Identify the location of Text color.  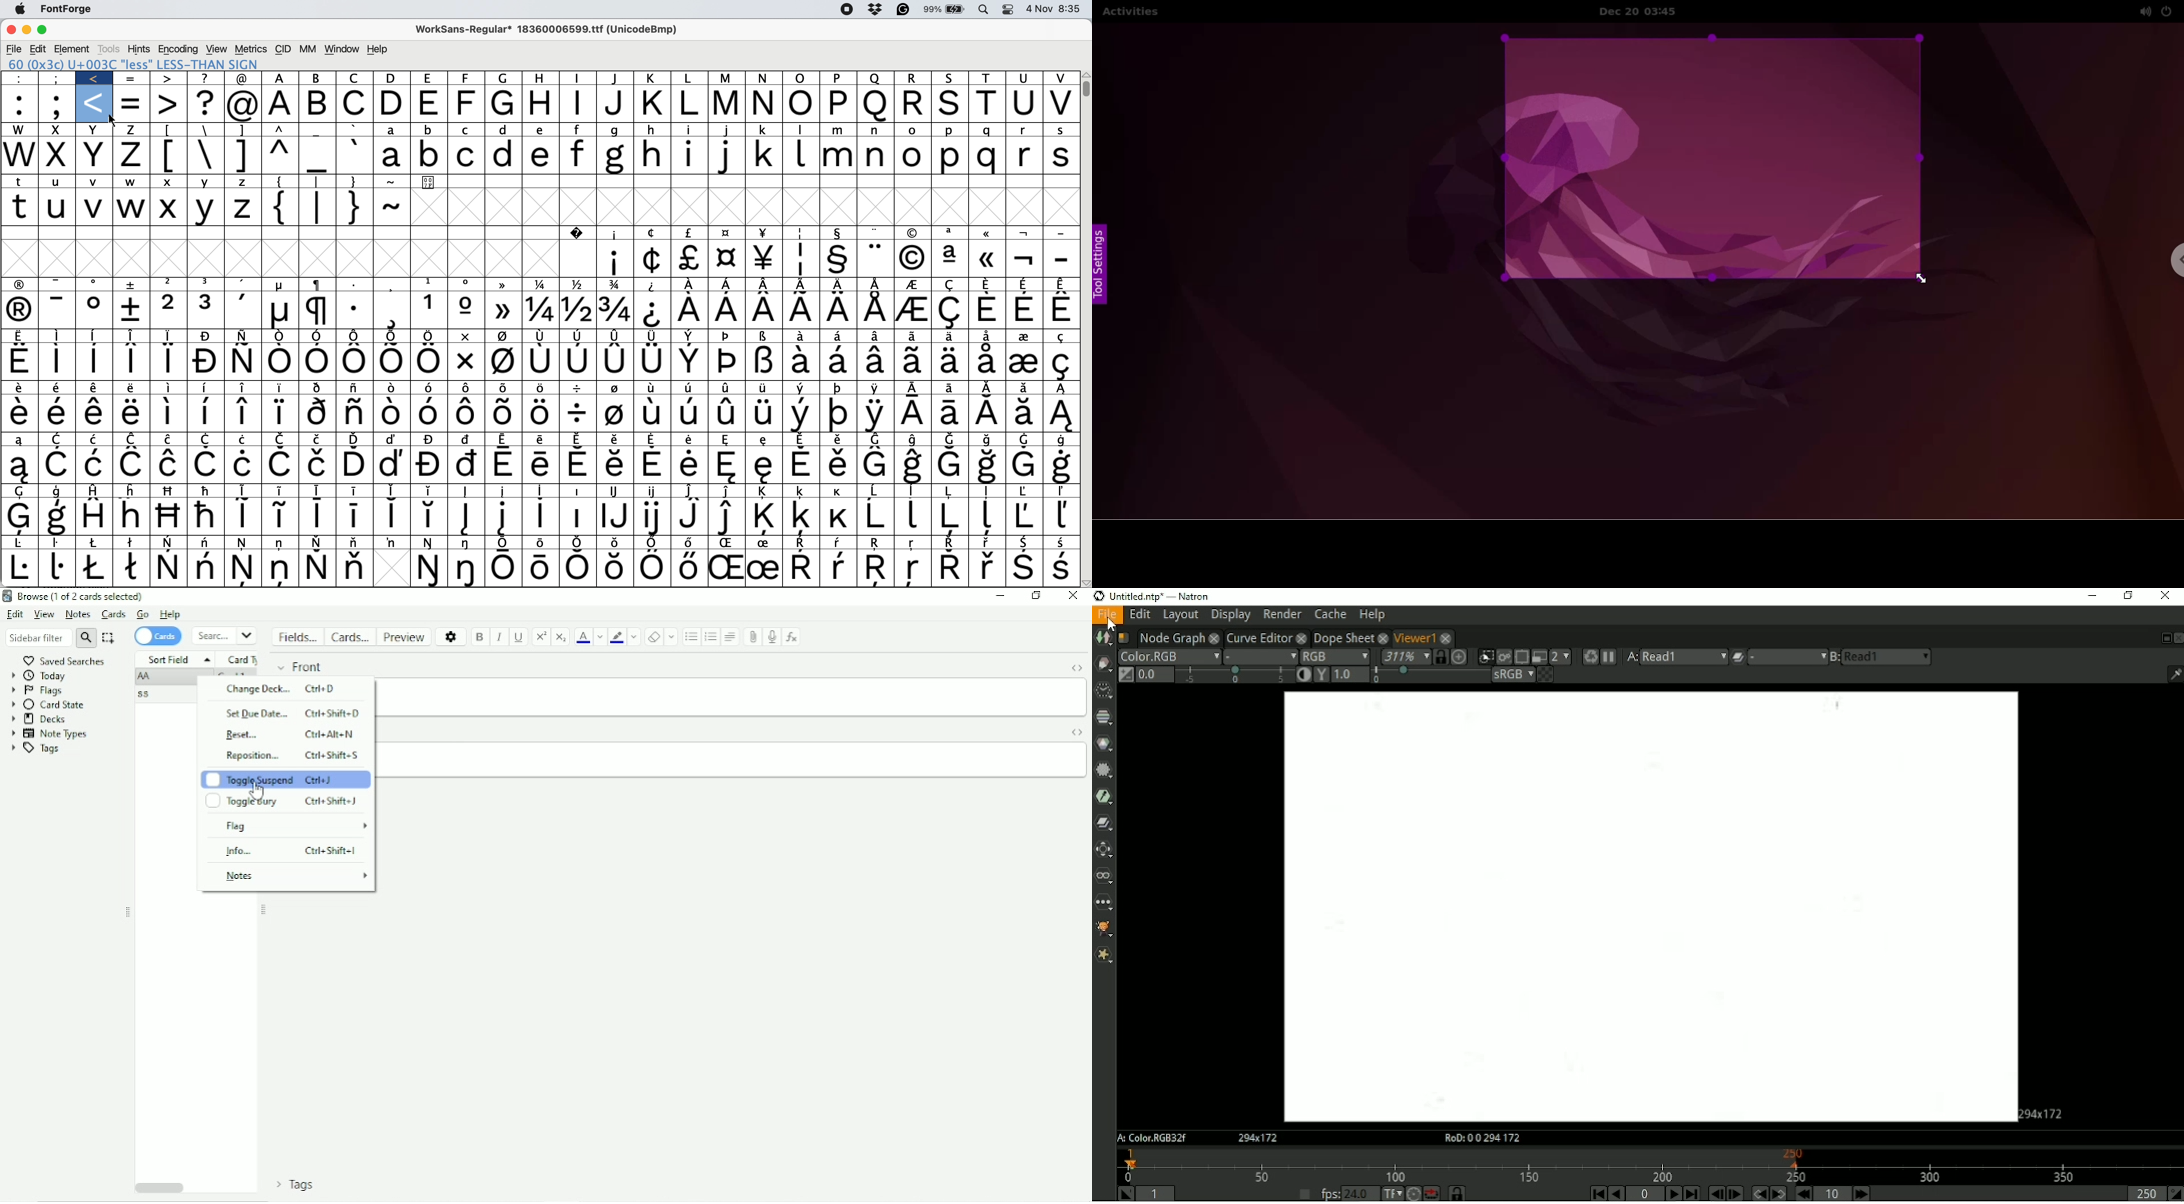
(584, 637).